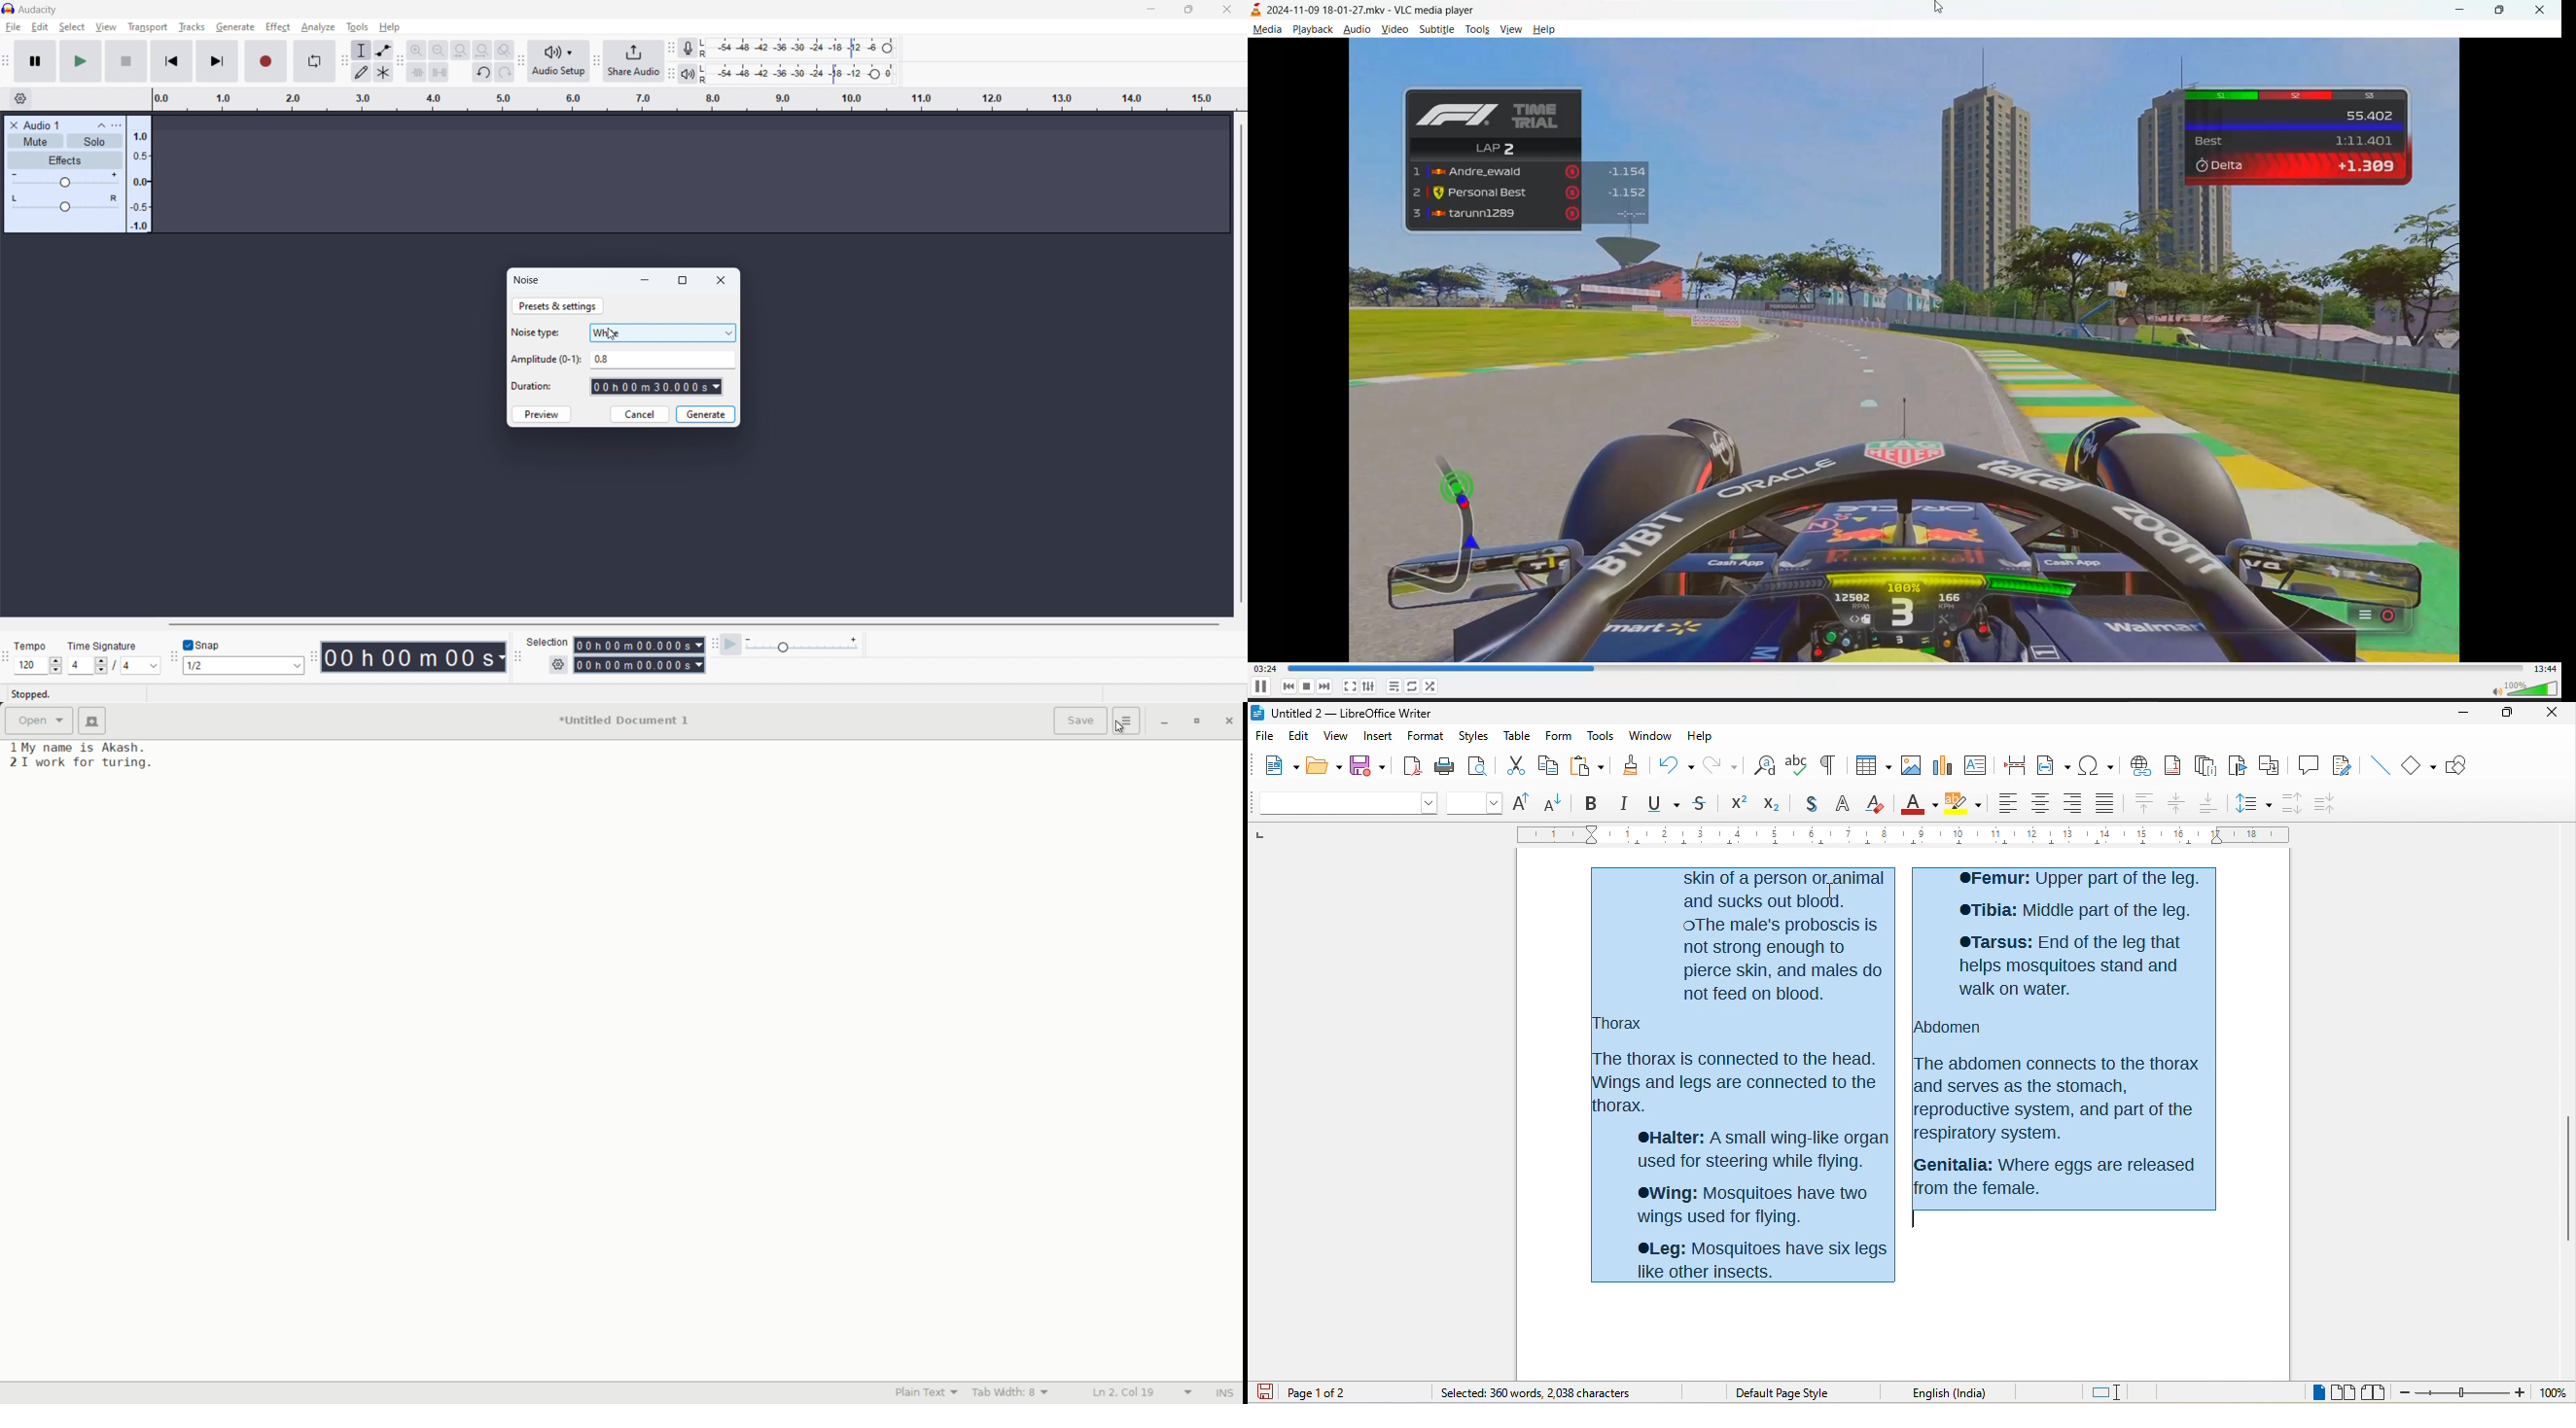  I want to click on maximize, so click(1188, 9).